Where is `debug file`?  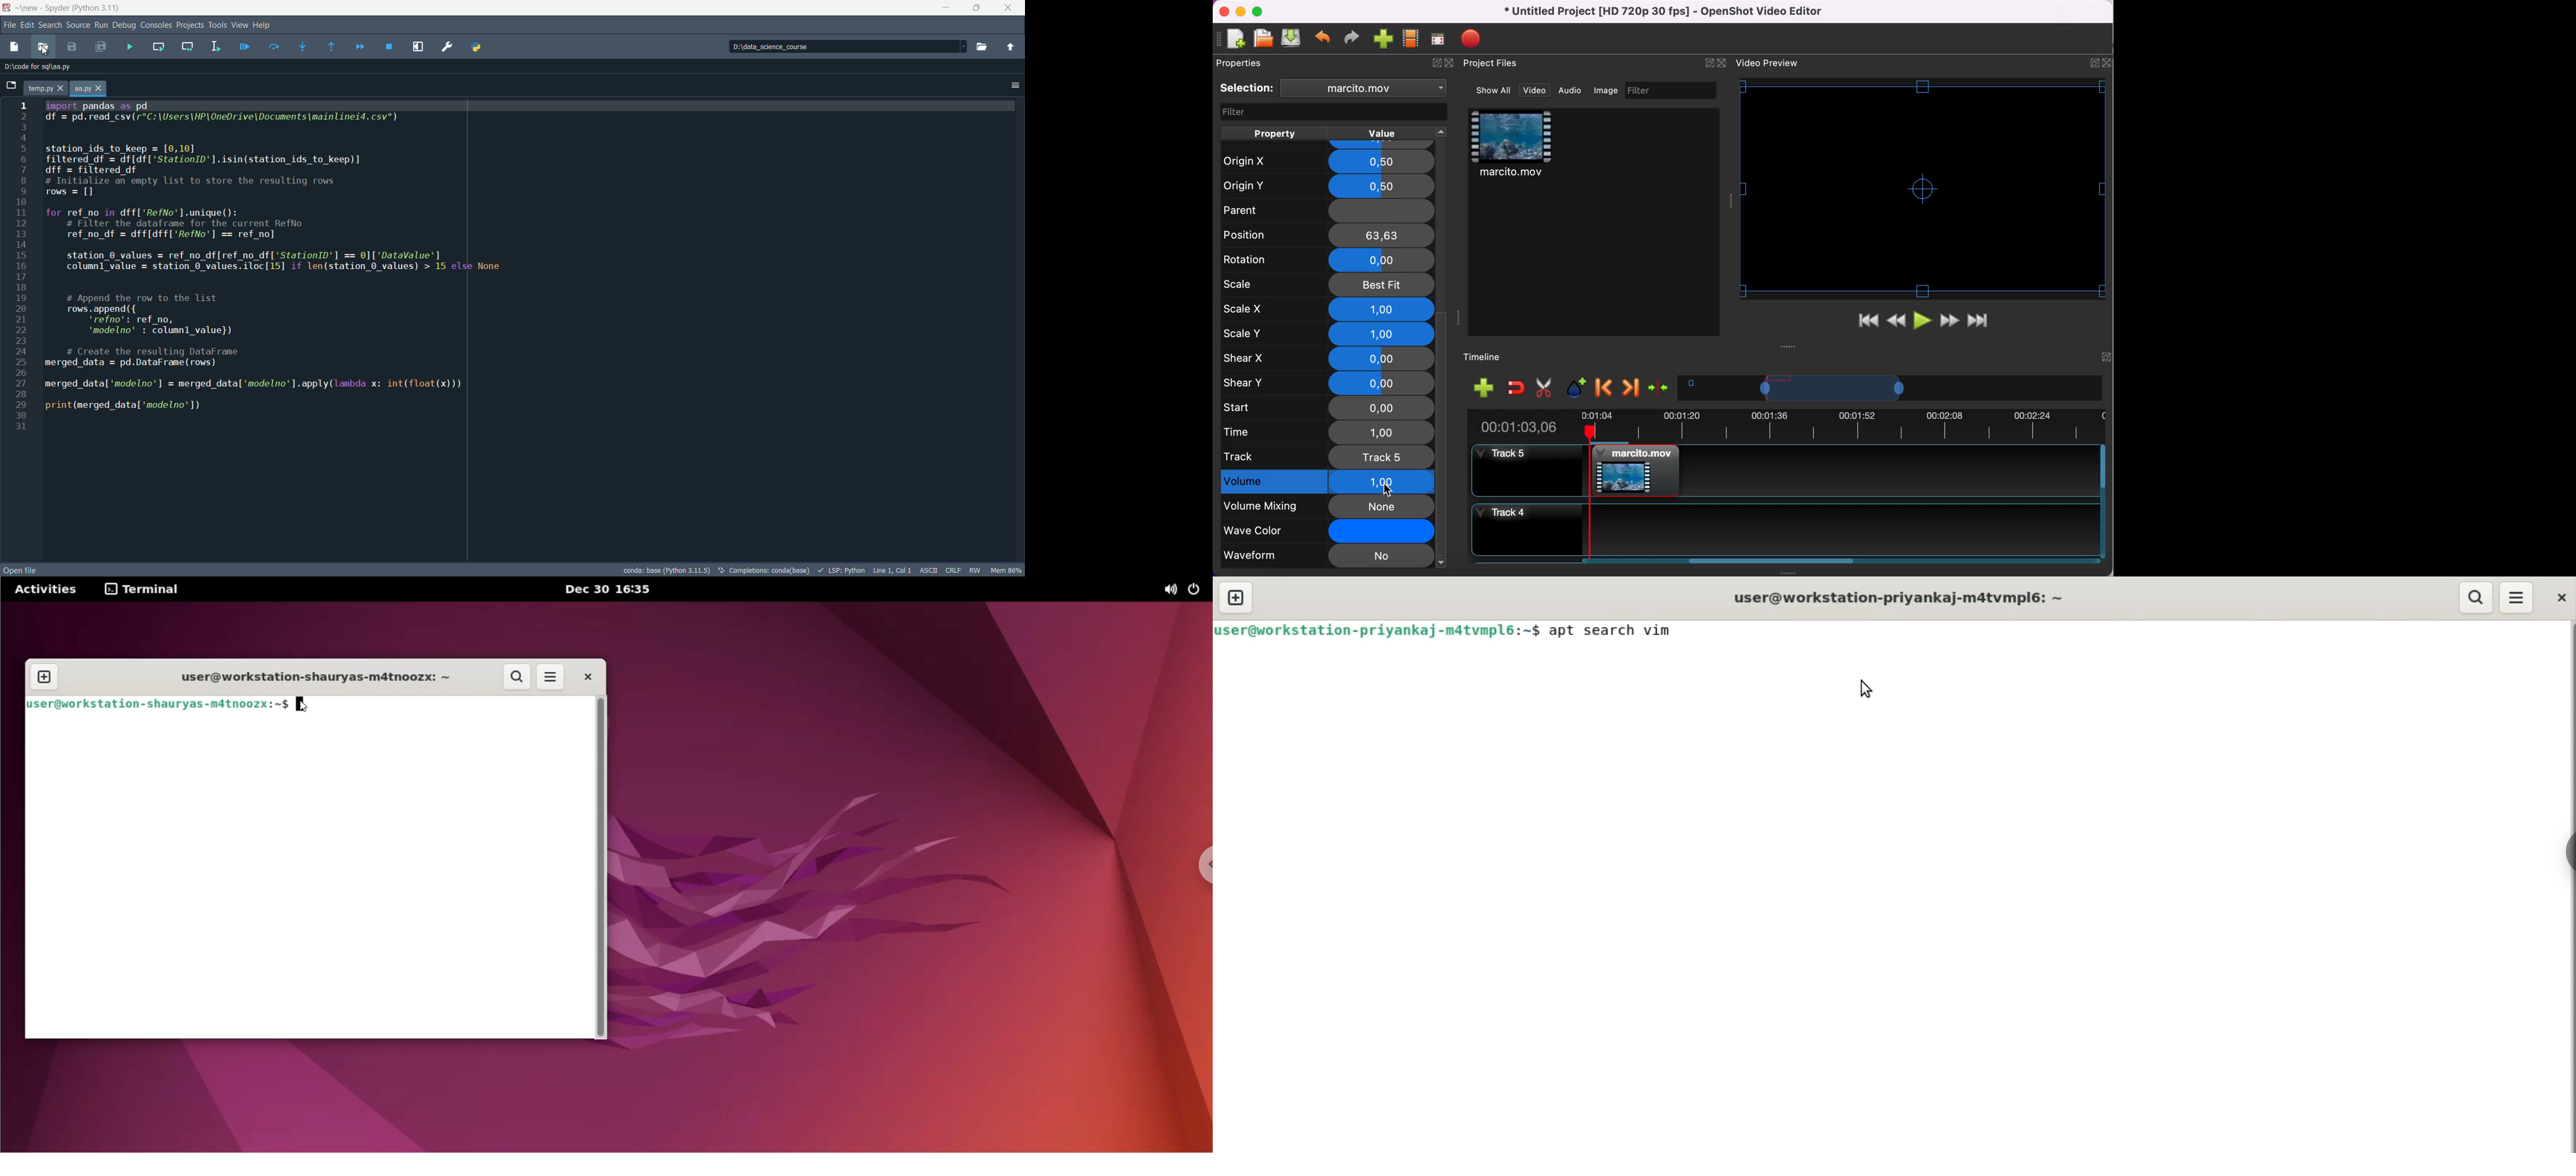 debug file is located at coordinates (245, 46).